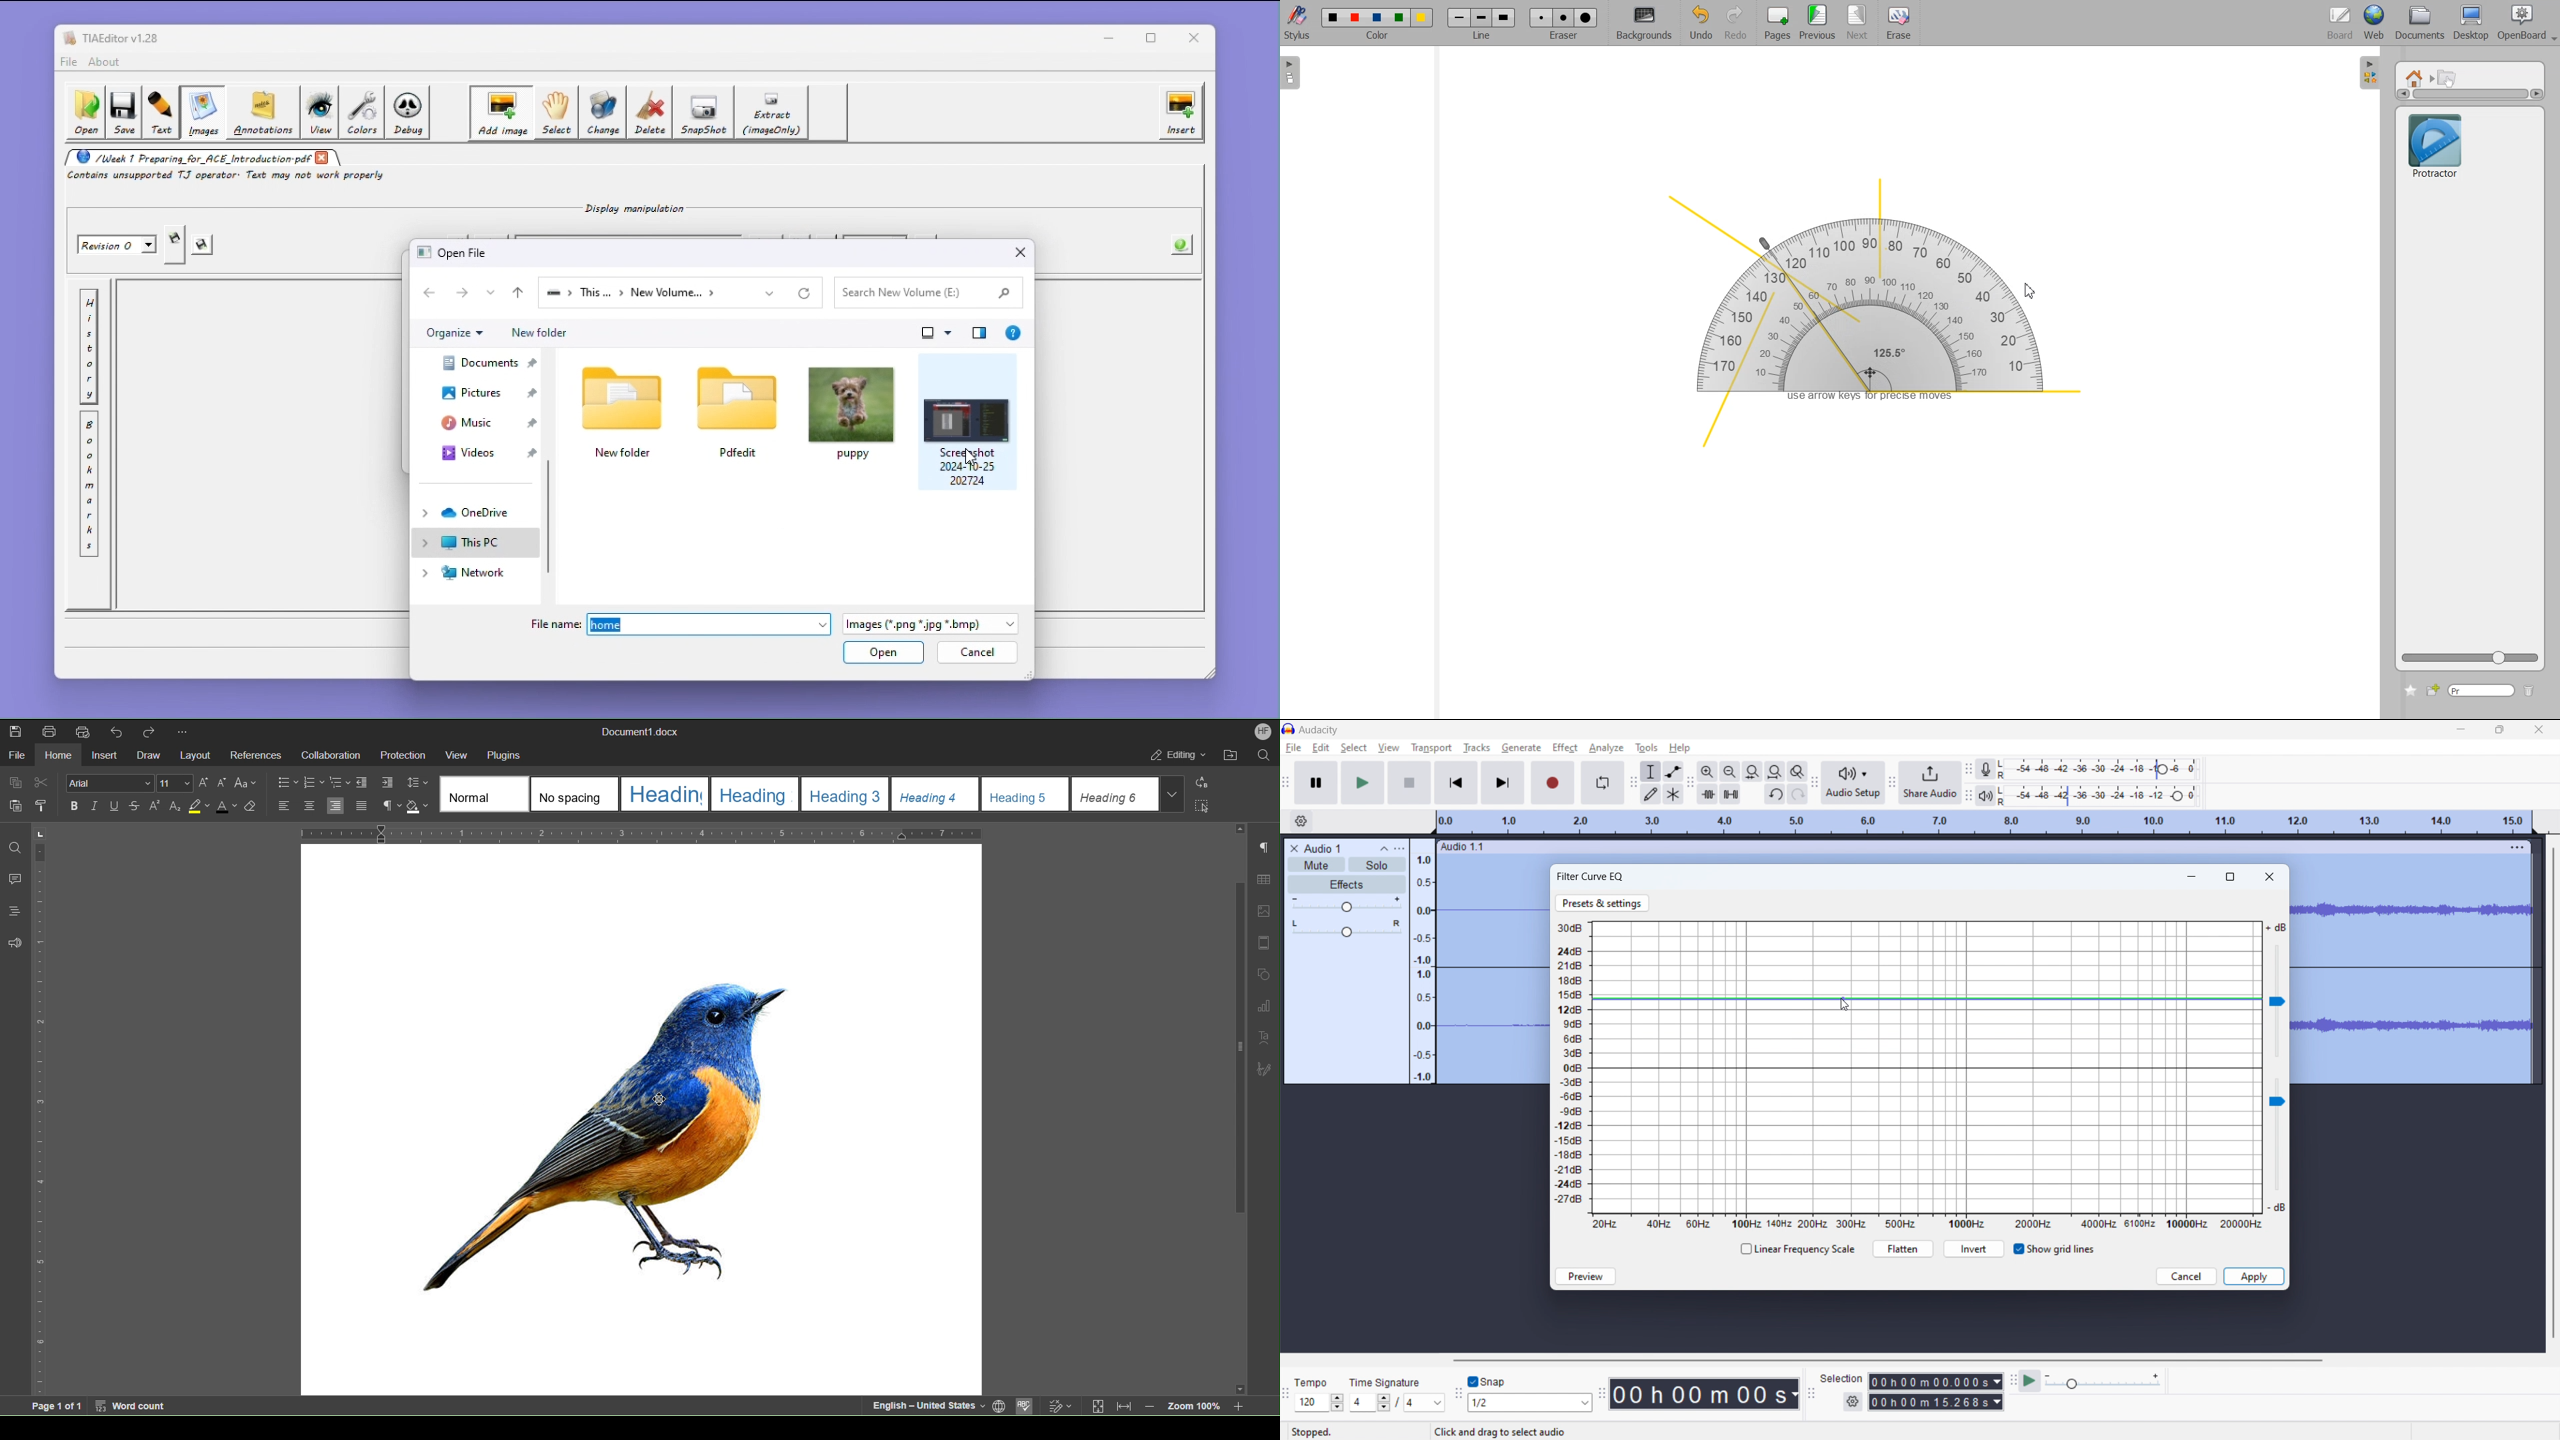 Image resolution: width=2576 pixels, height=1456 pixels. I want to click on edit, so click(1321, 748).